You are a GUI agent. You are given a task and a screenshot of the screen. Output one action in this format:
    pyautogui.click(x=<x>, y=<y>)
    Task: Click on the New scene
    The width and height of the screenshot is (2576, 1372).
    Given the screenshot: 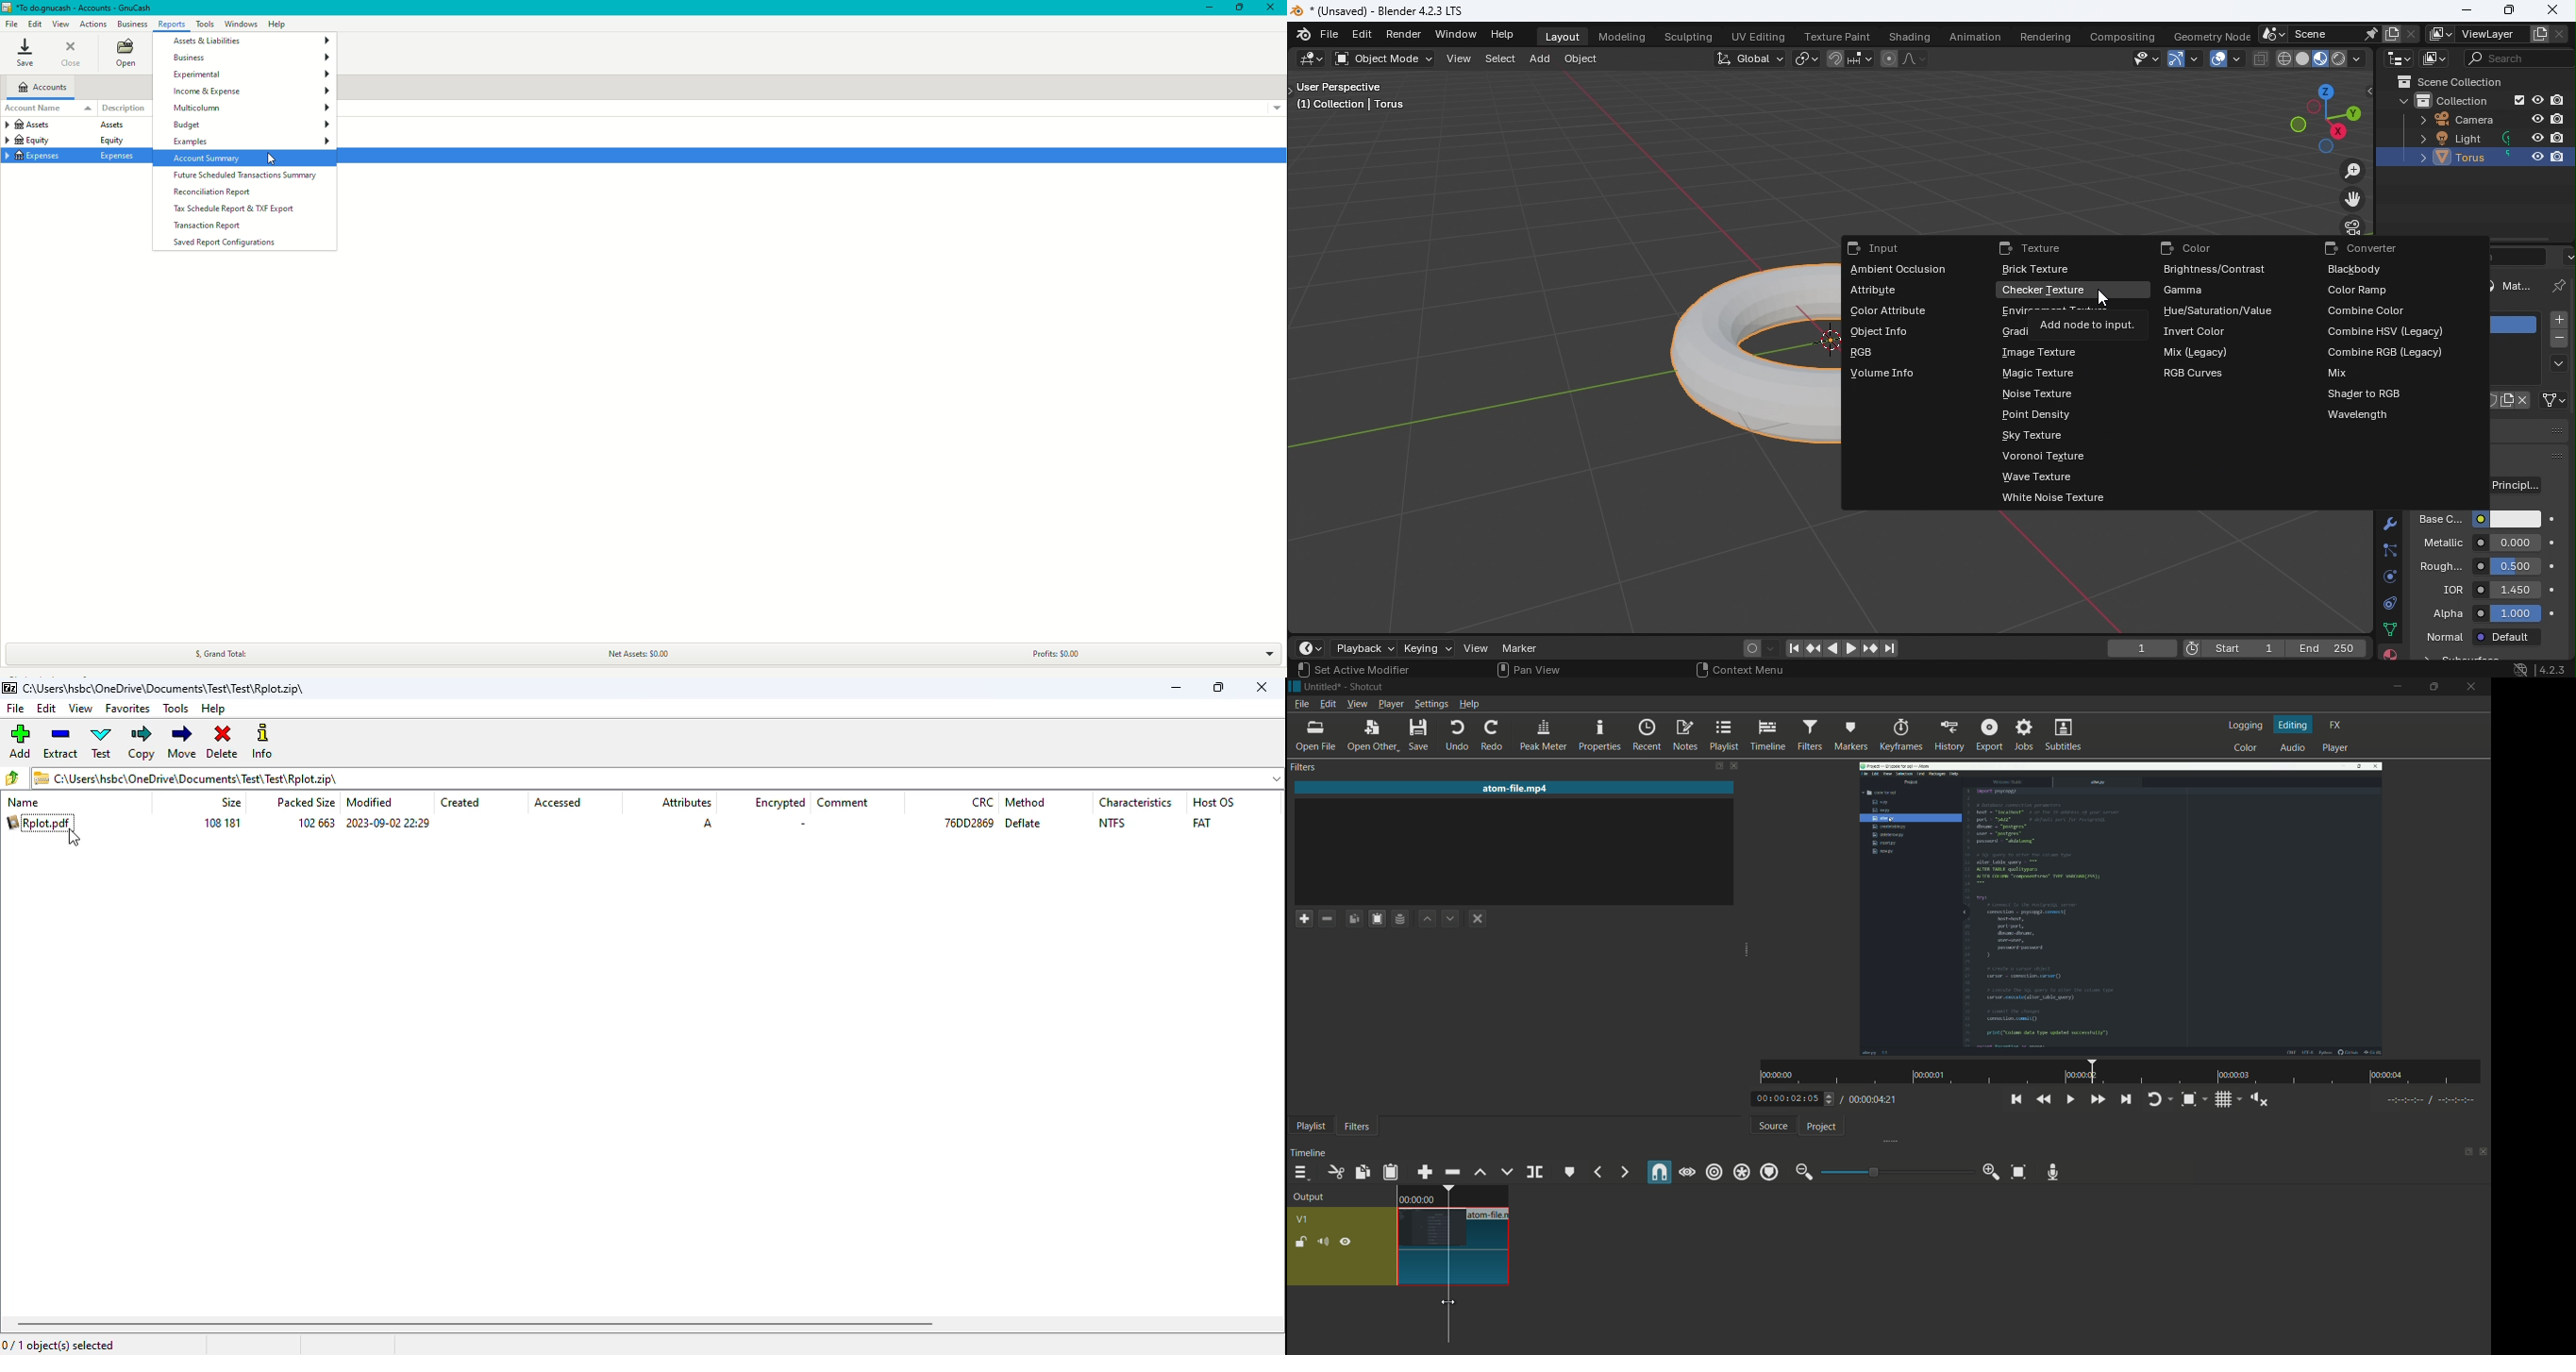 What is the action you would take?
    pyautogui.click(x=2389, y=33)
    